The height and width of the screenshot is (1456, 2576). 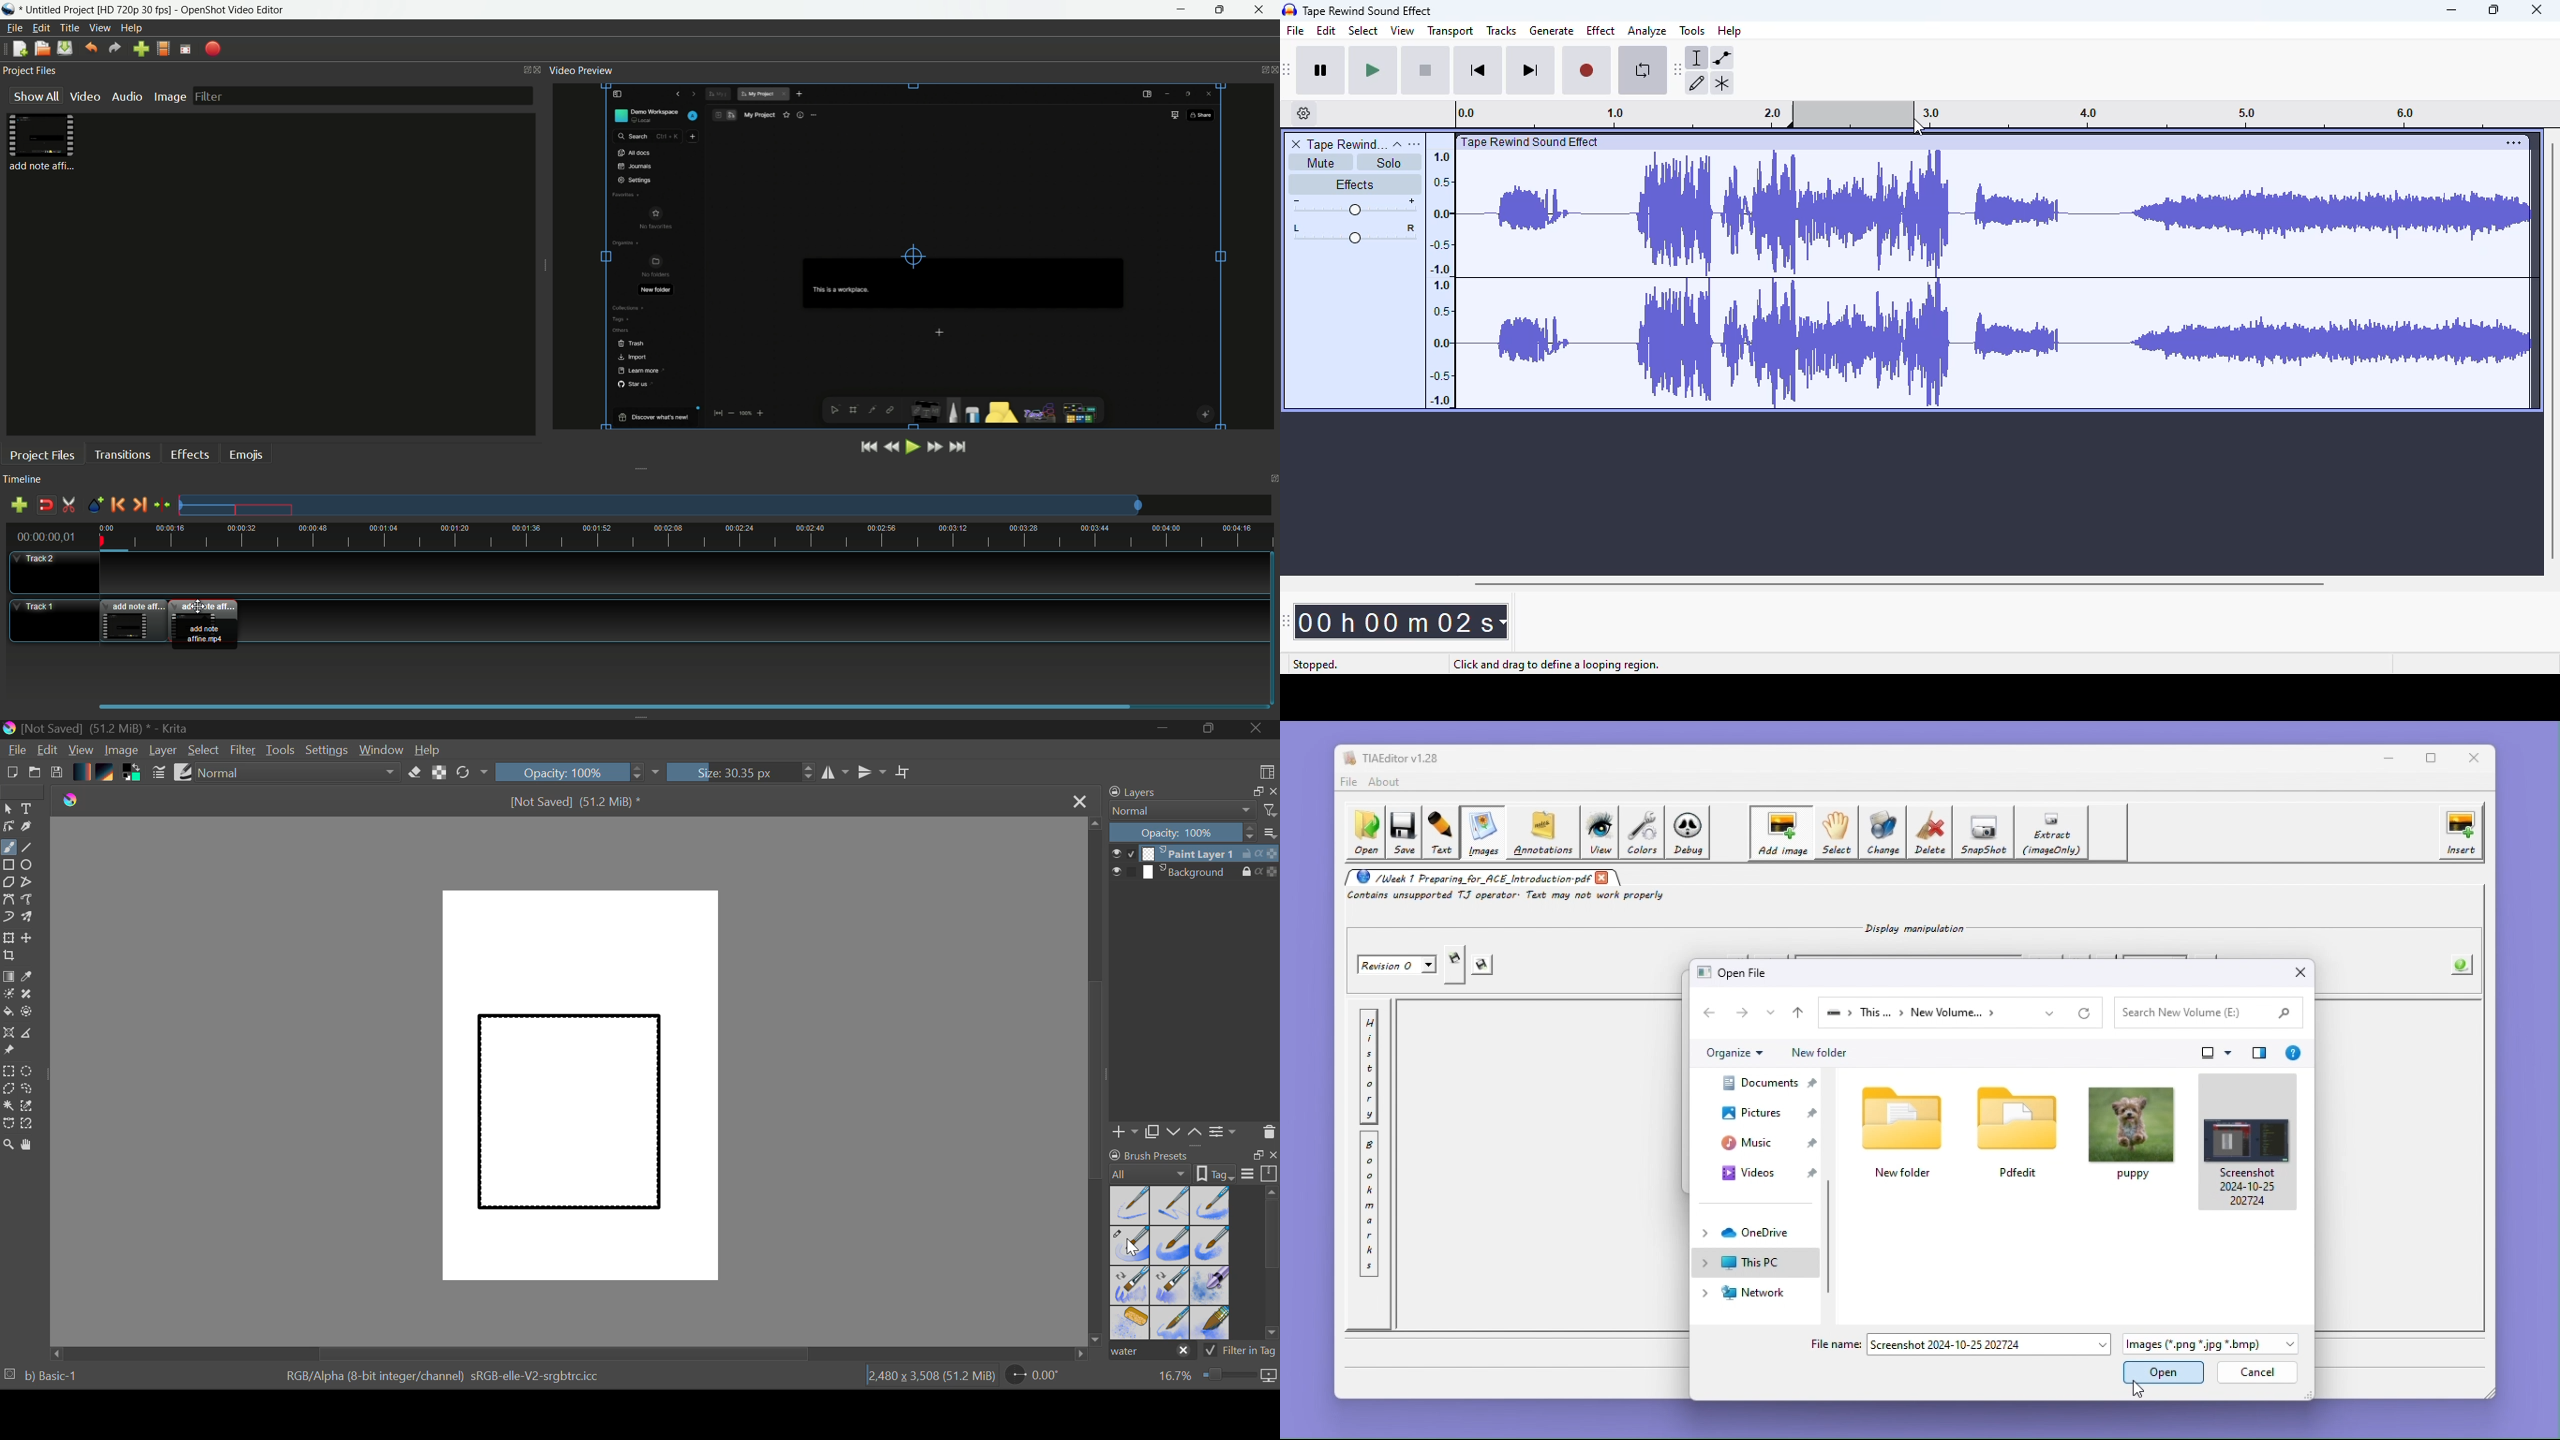 I want to click on skip to end, so click(x=1531, y=70).